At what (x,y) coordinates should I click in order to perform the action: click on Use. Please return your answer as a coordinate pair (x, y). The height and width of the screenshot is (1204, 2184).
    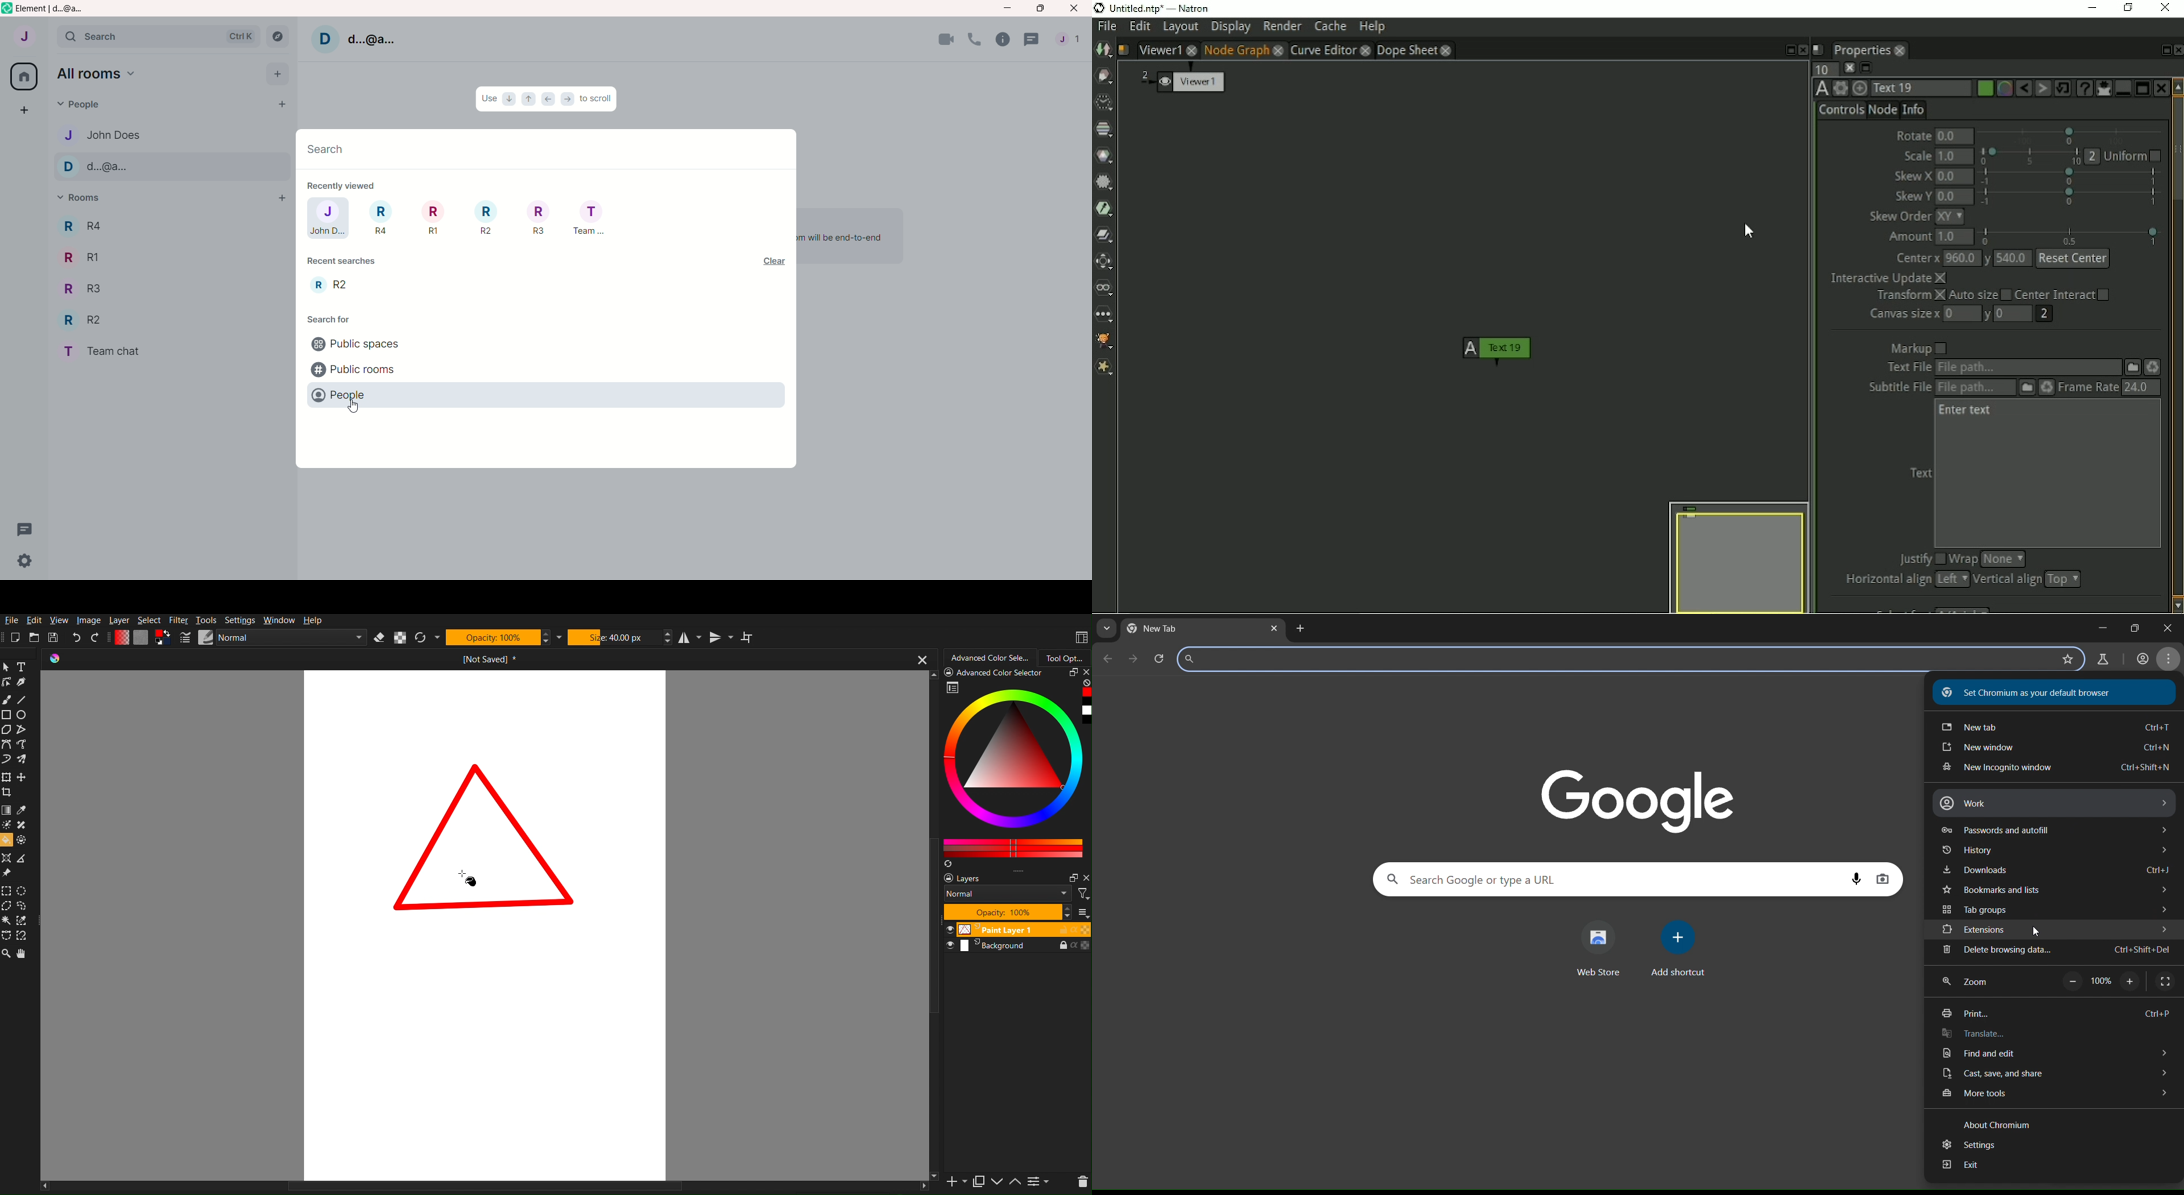
    Looking at the image, I should click on (489, 100).